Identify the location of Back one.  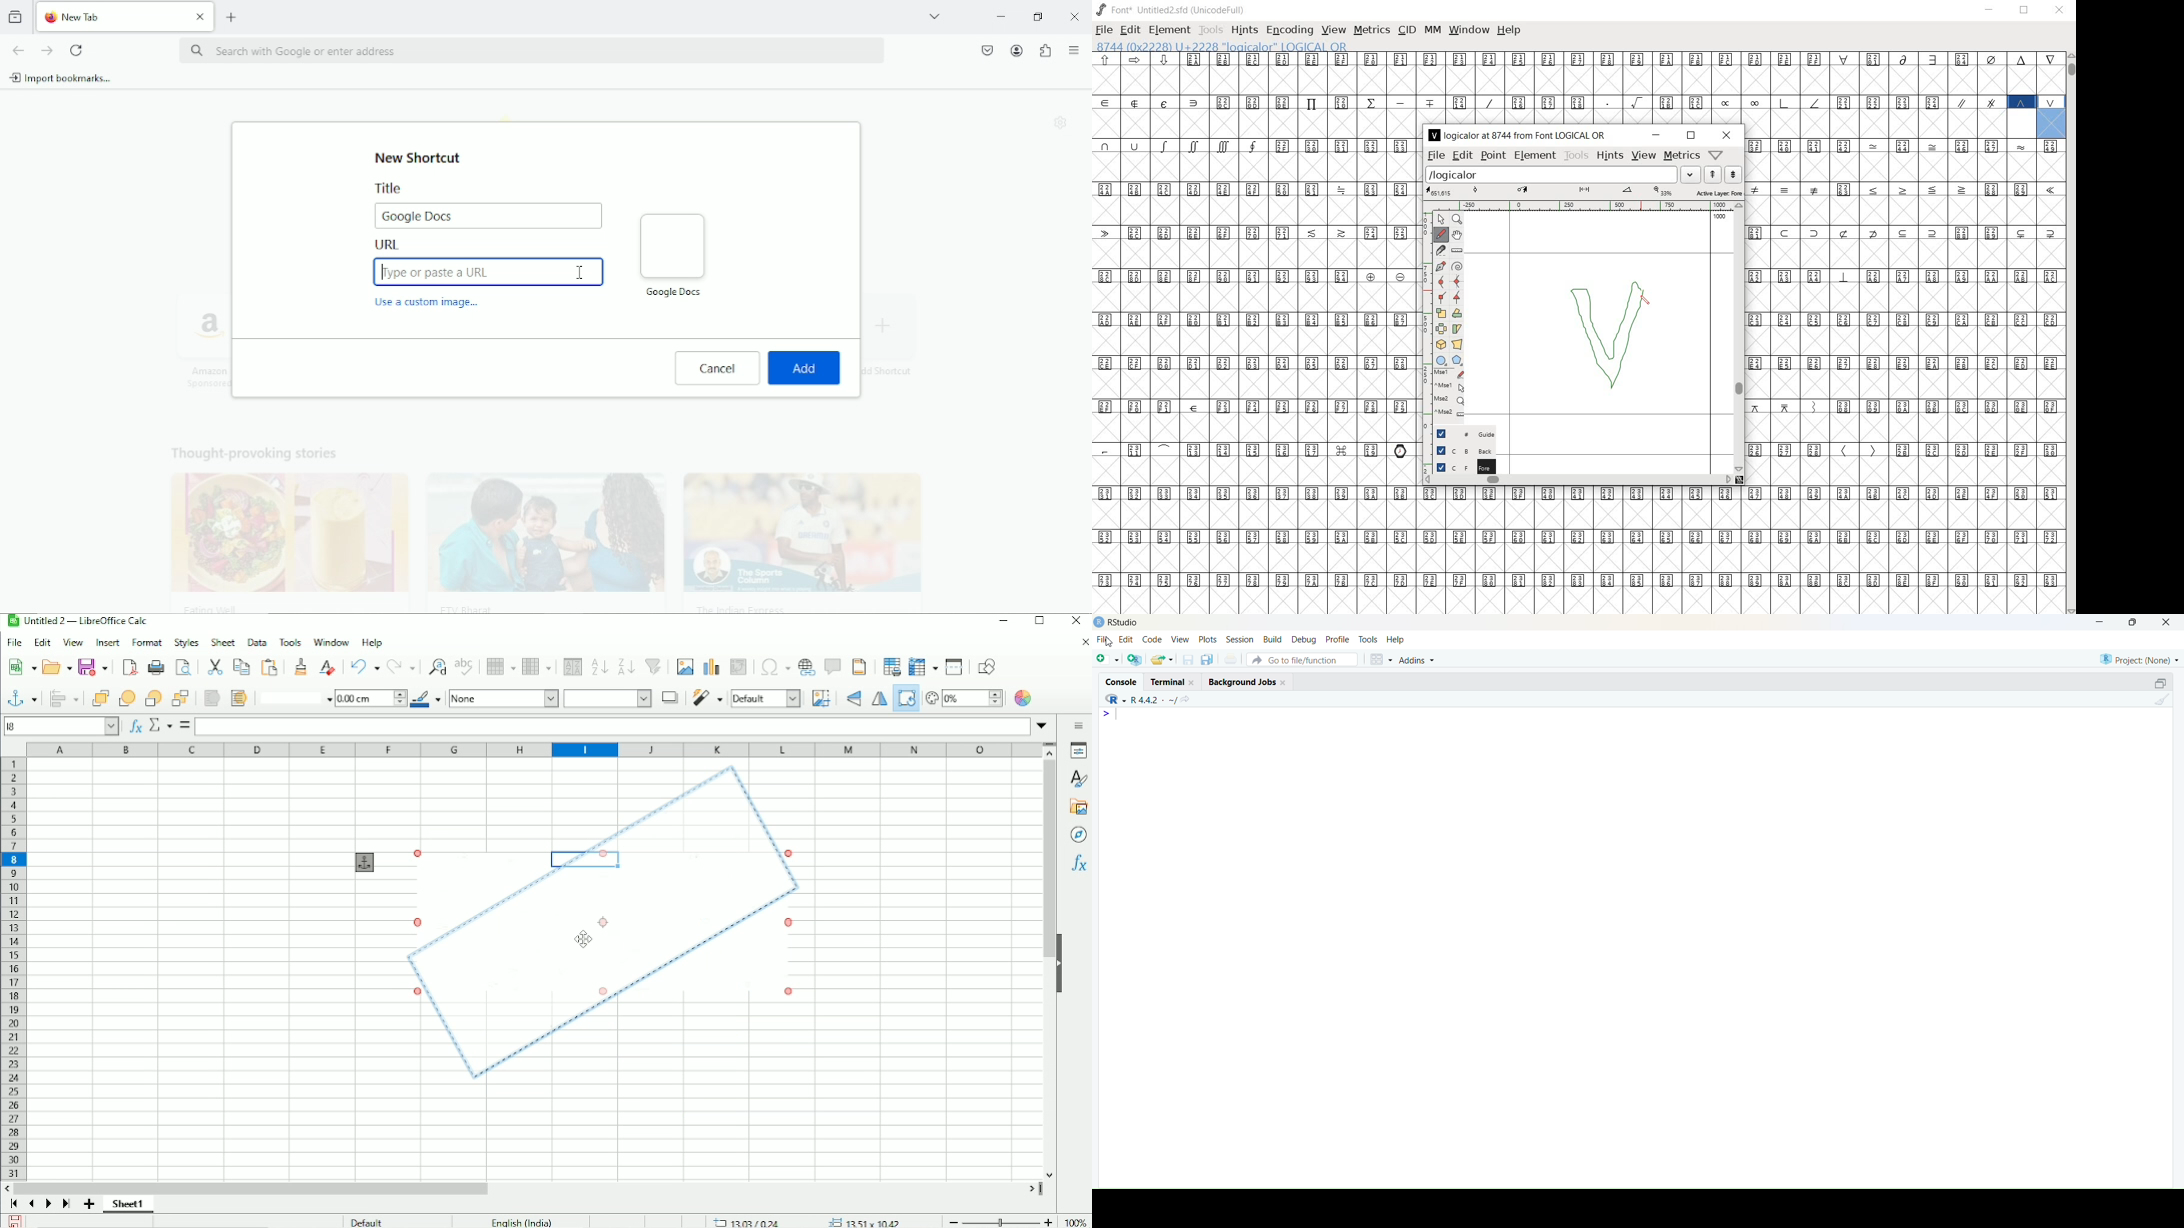
(152, 698).